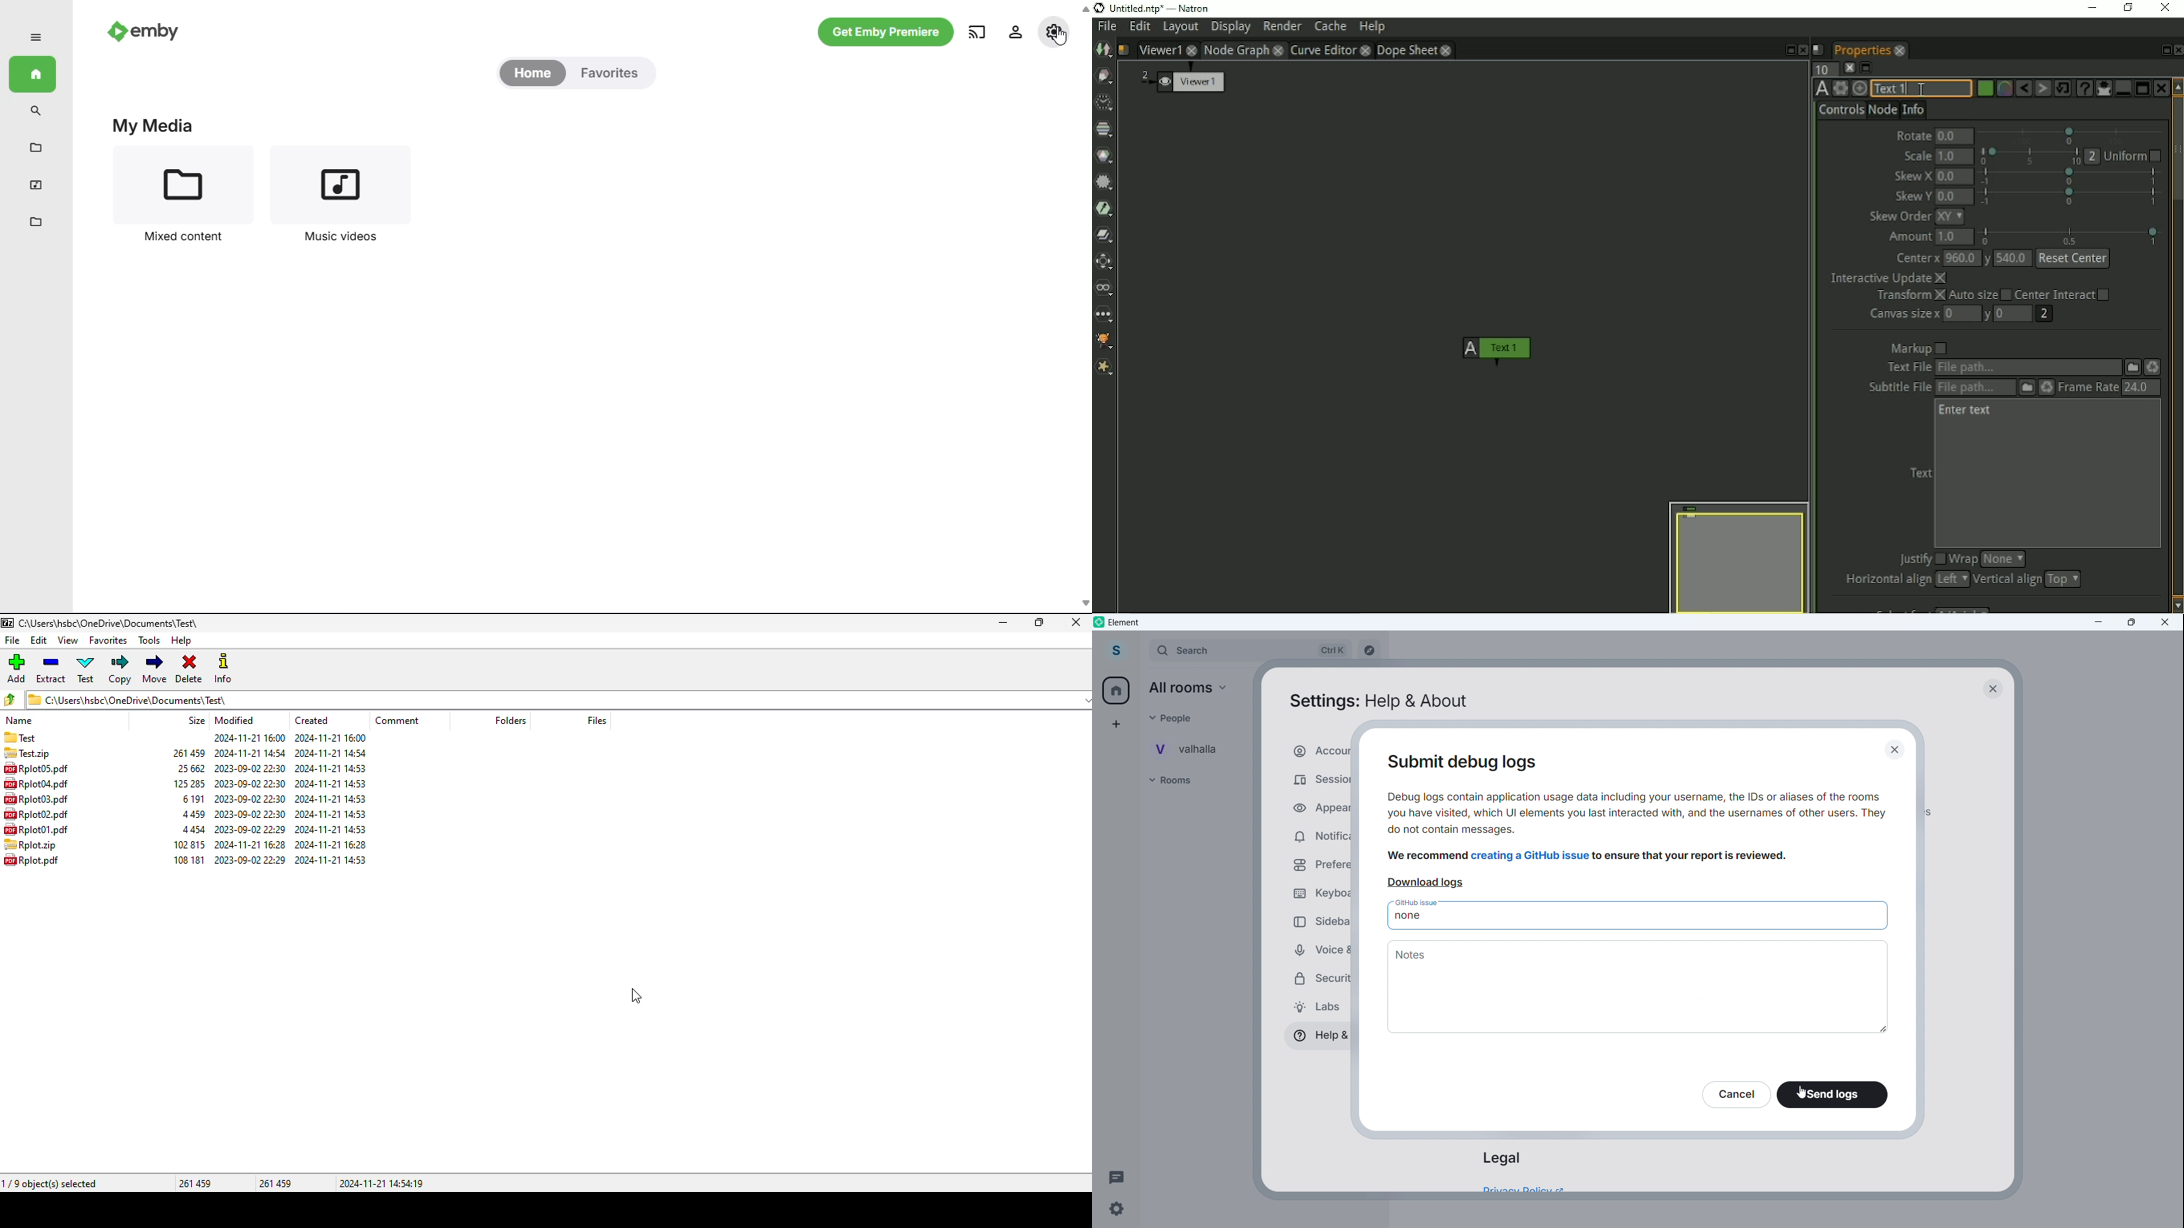 This screenshot has height=1232, width=2184. What do you see at coordinates (1140, 652) in the screenshot?
I see `Expand sidebar ` at bounding box center [1140, 652].